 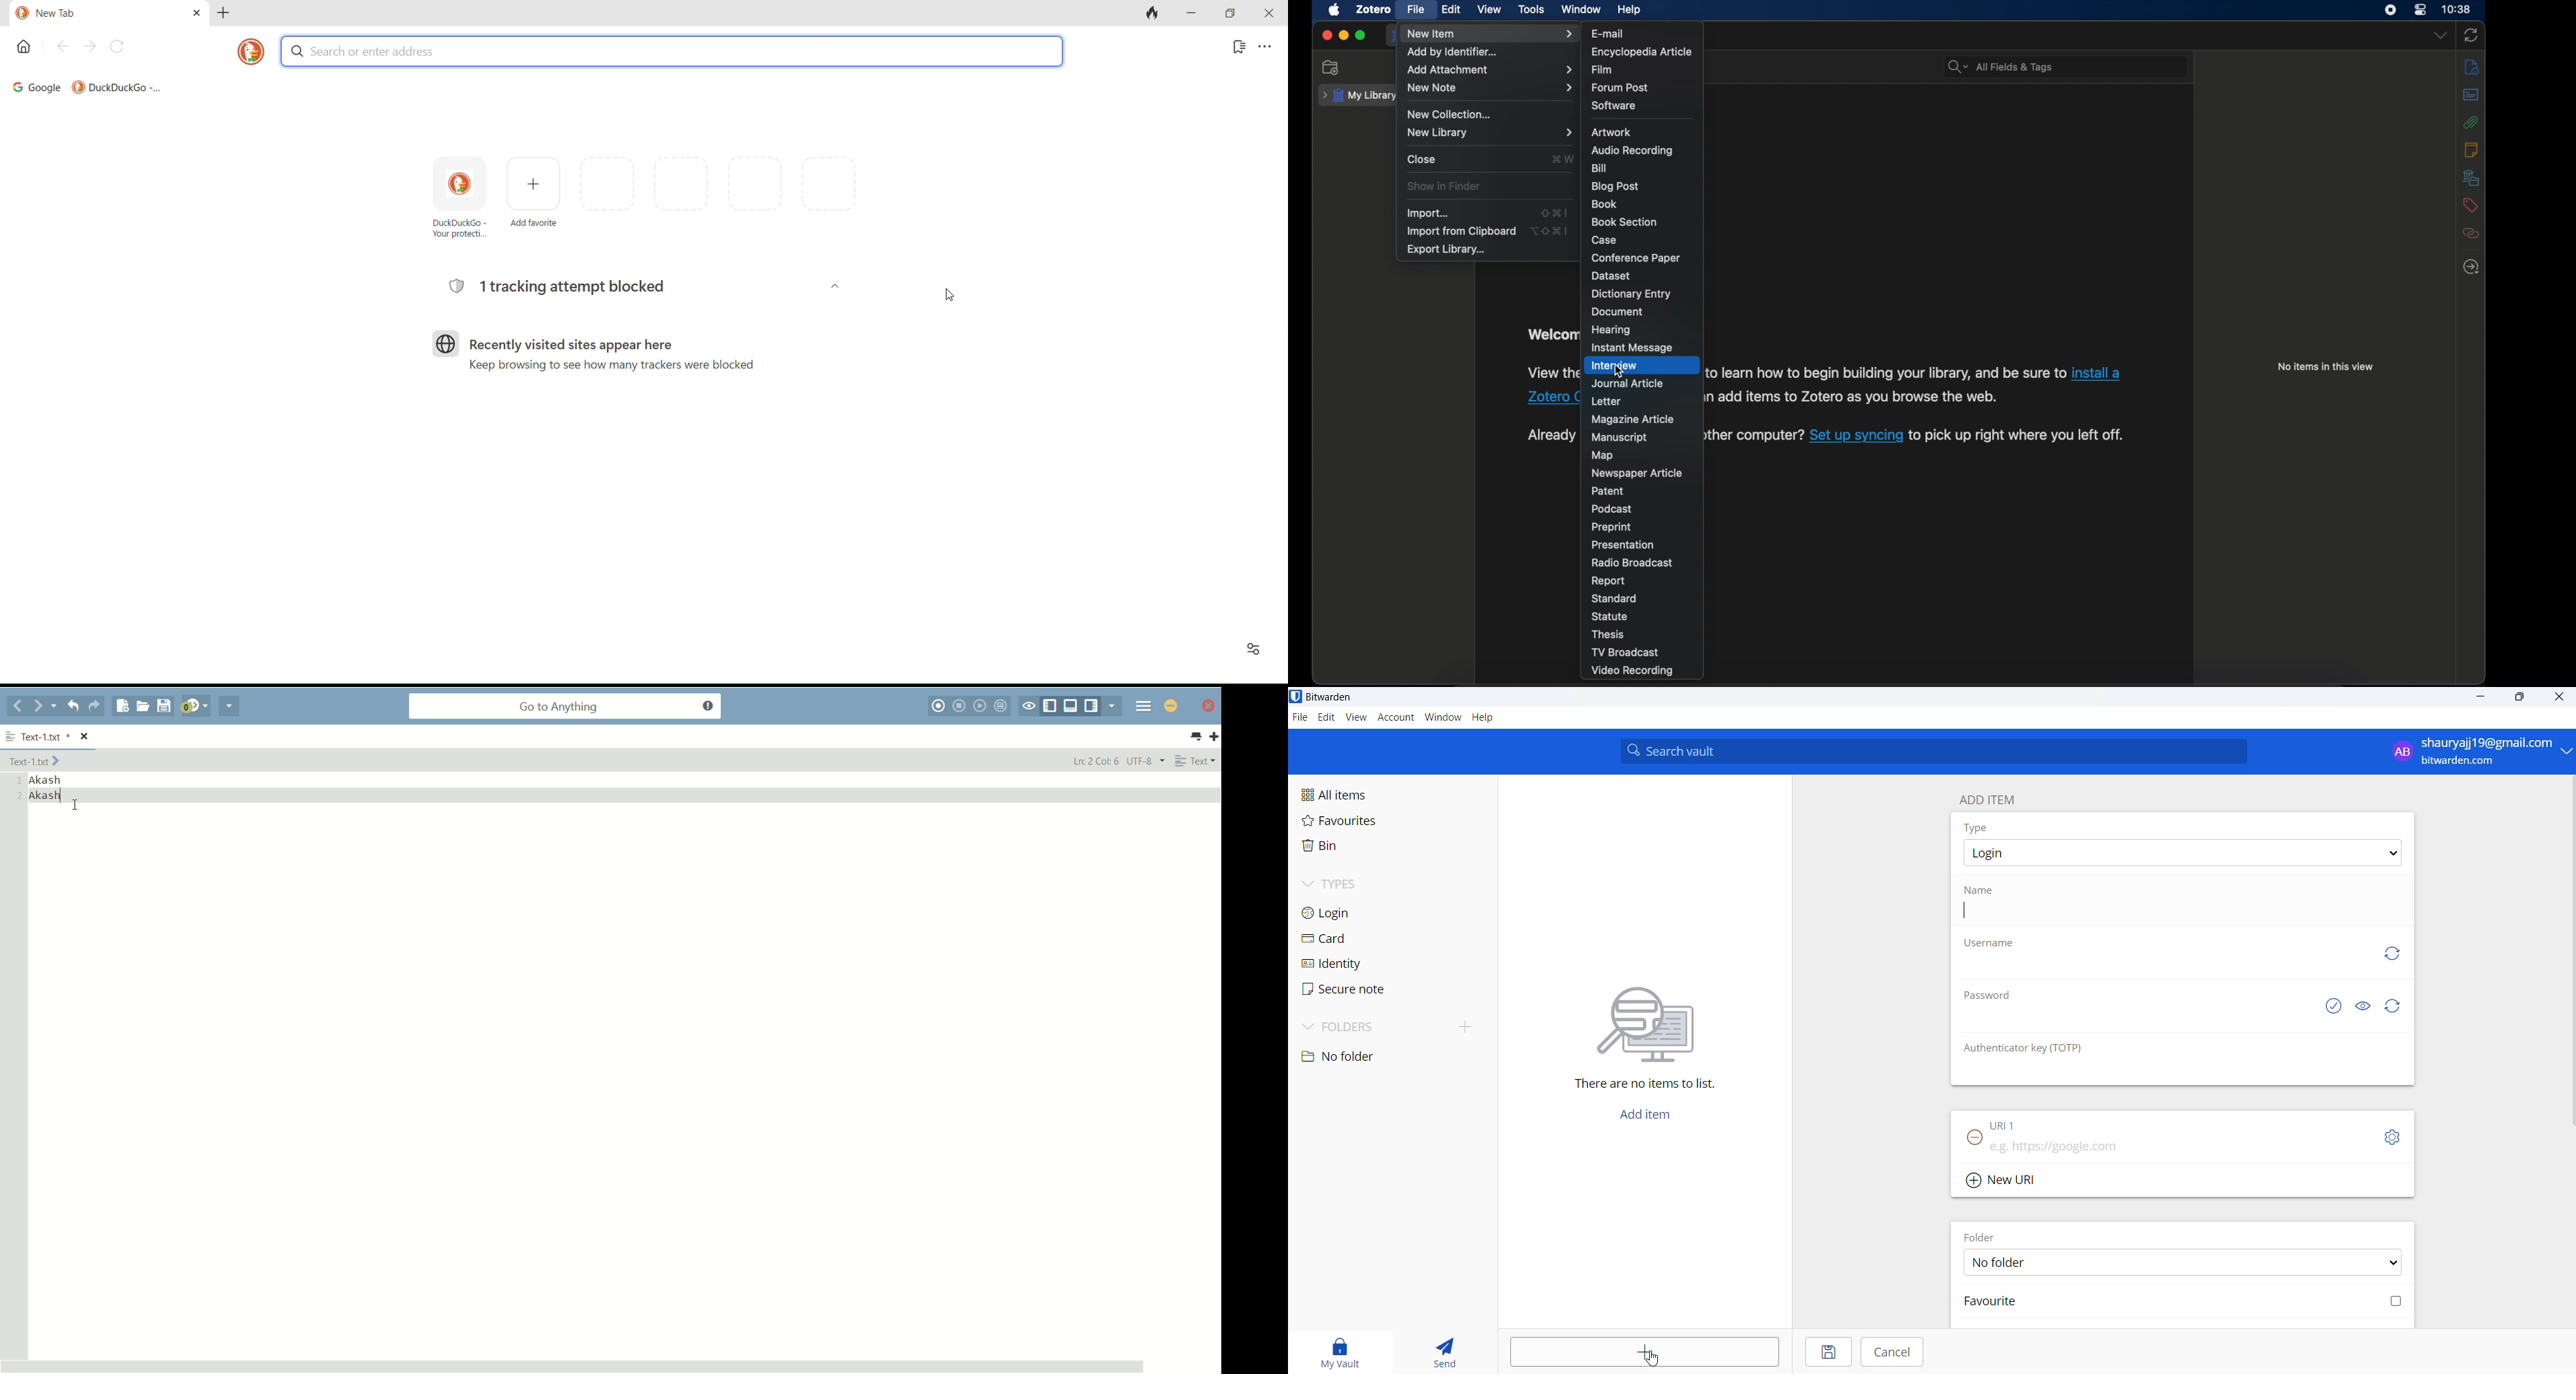 I want to click on Zotero Connector, so click(x=1553, y=398).